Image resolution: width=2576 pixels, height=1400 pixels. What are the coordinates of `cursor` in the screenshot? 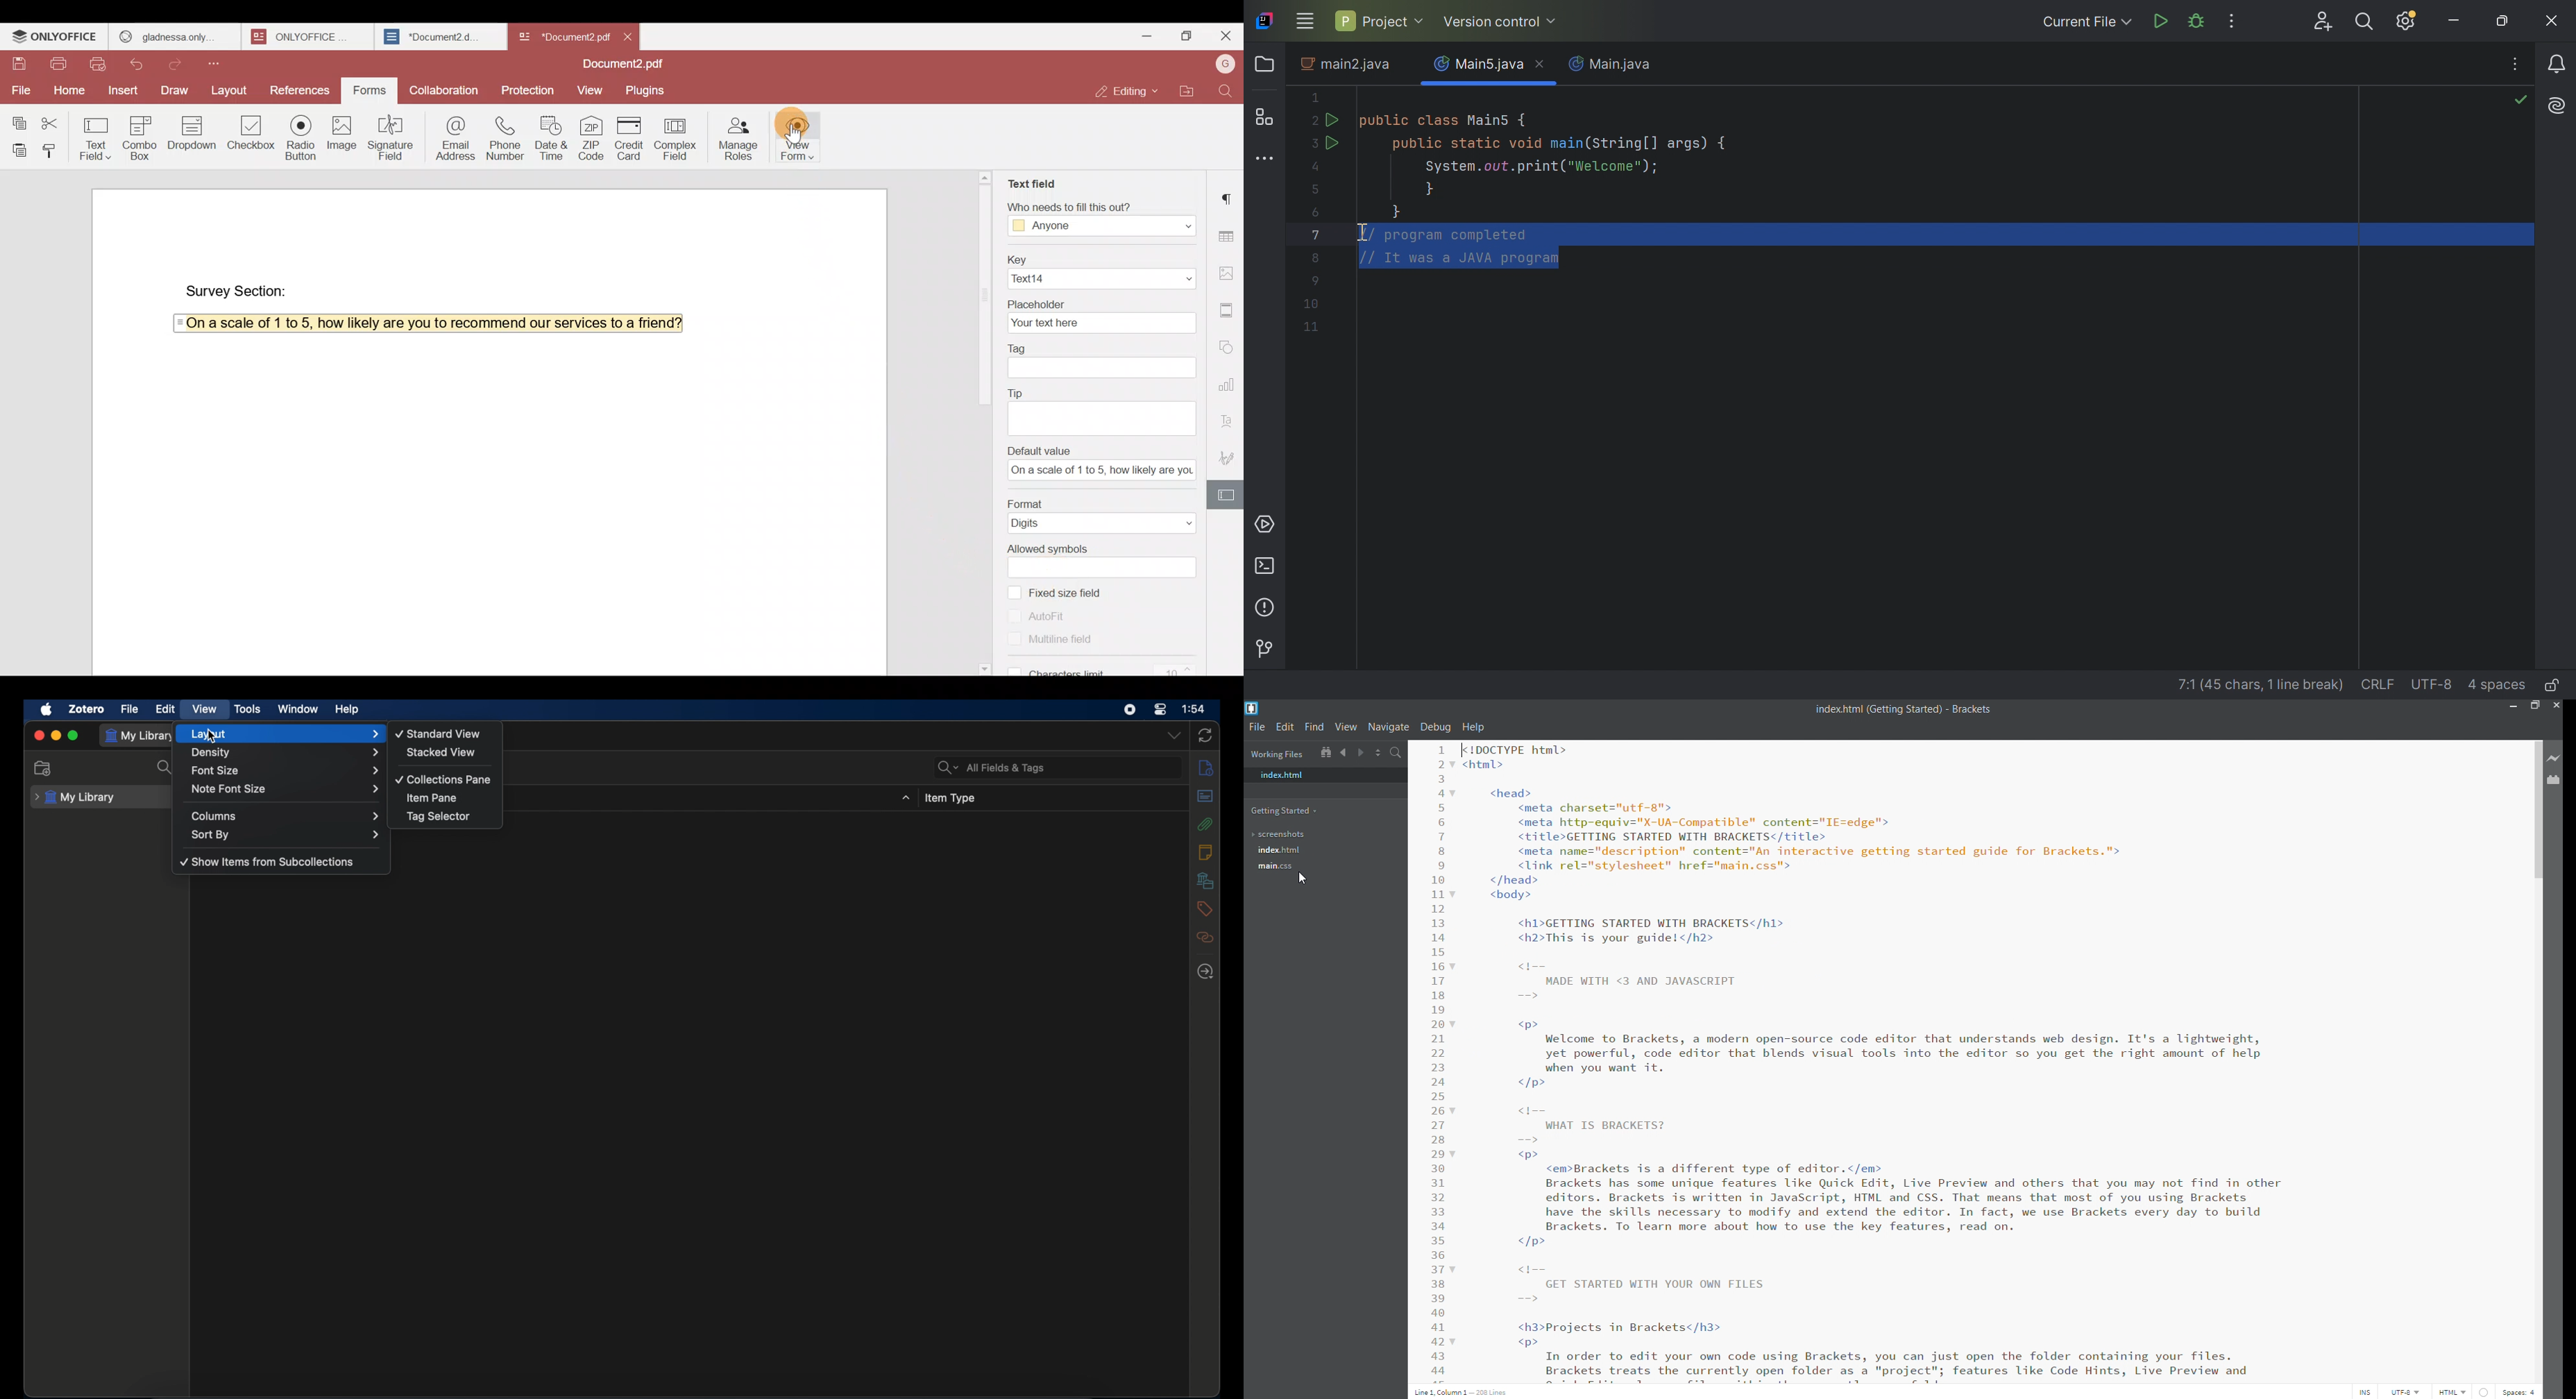 It's located at (1302, 877).